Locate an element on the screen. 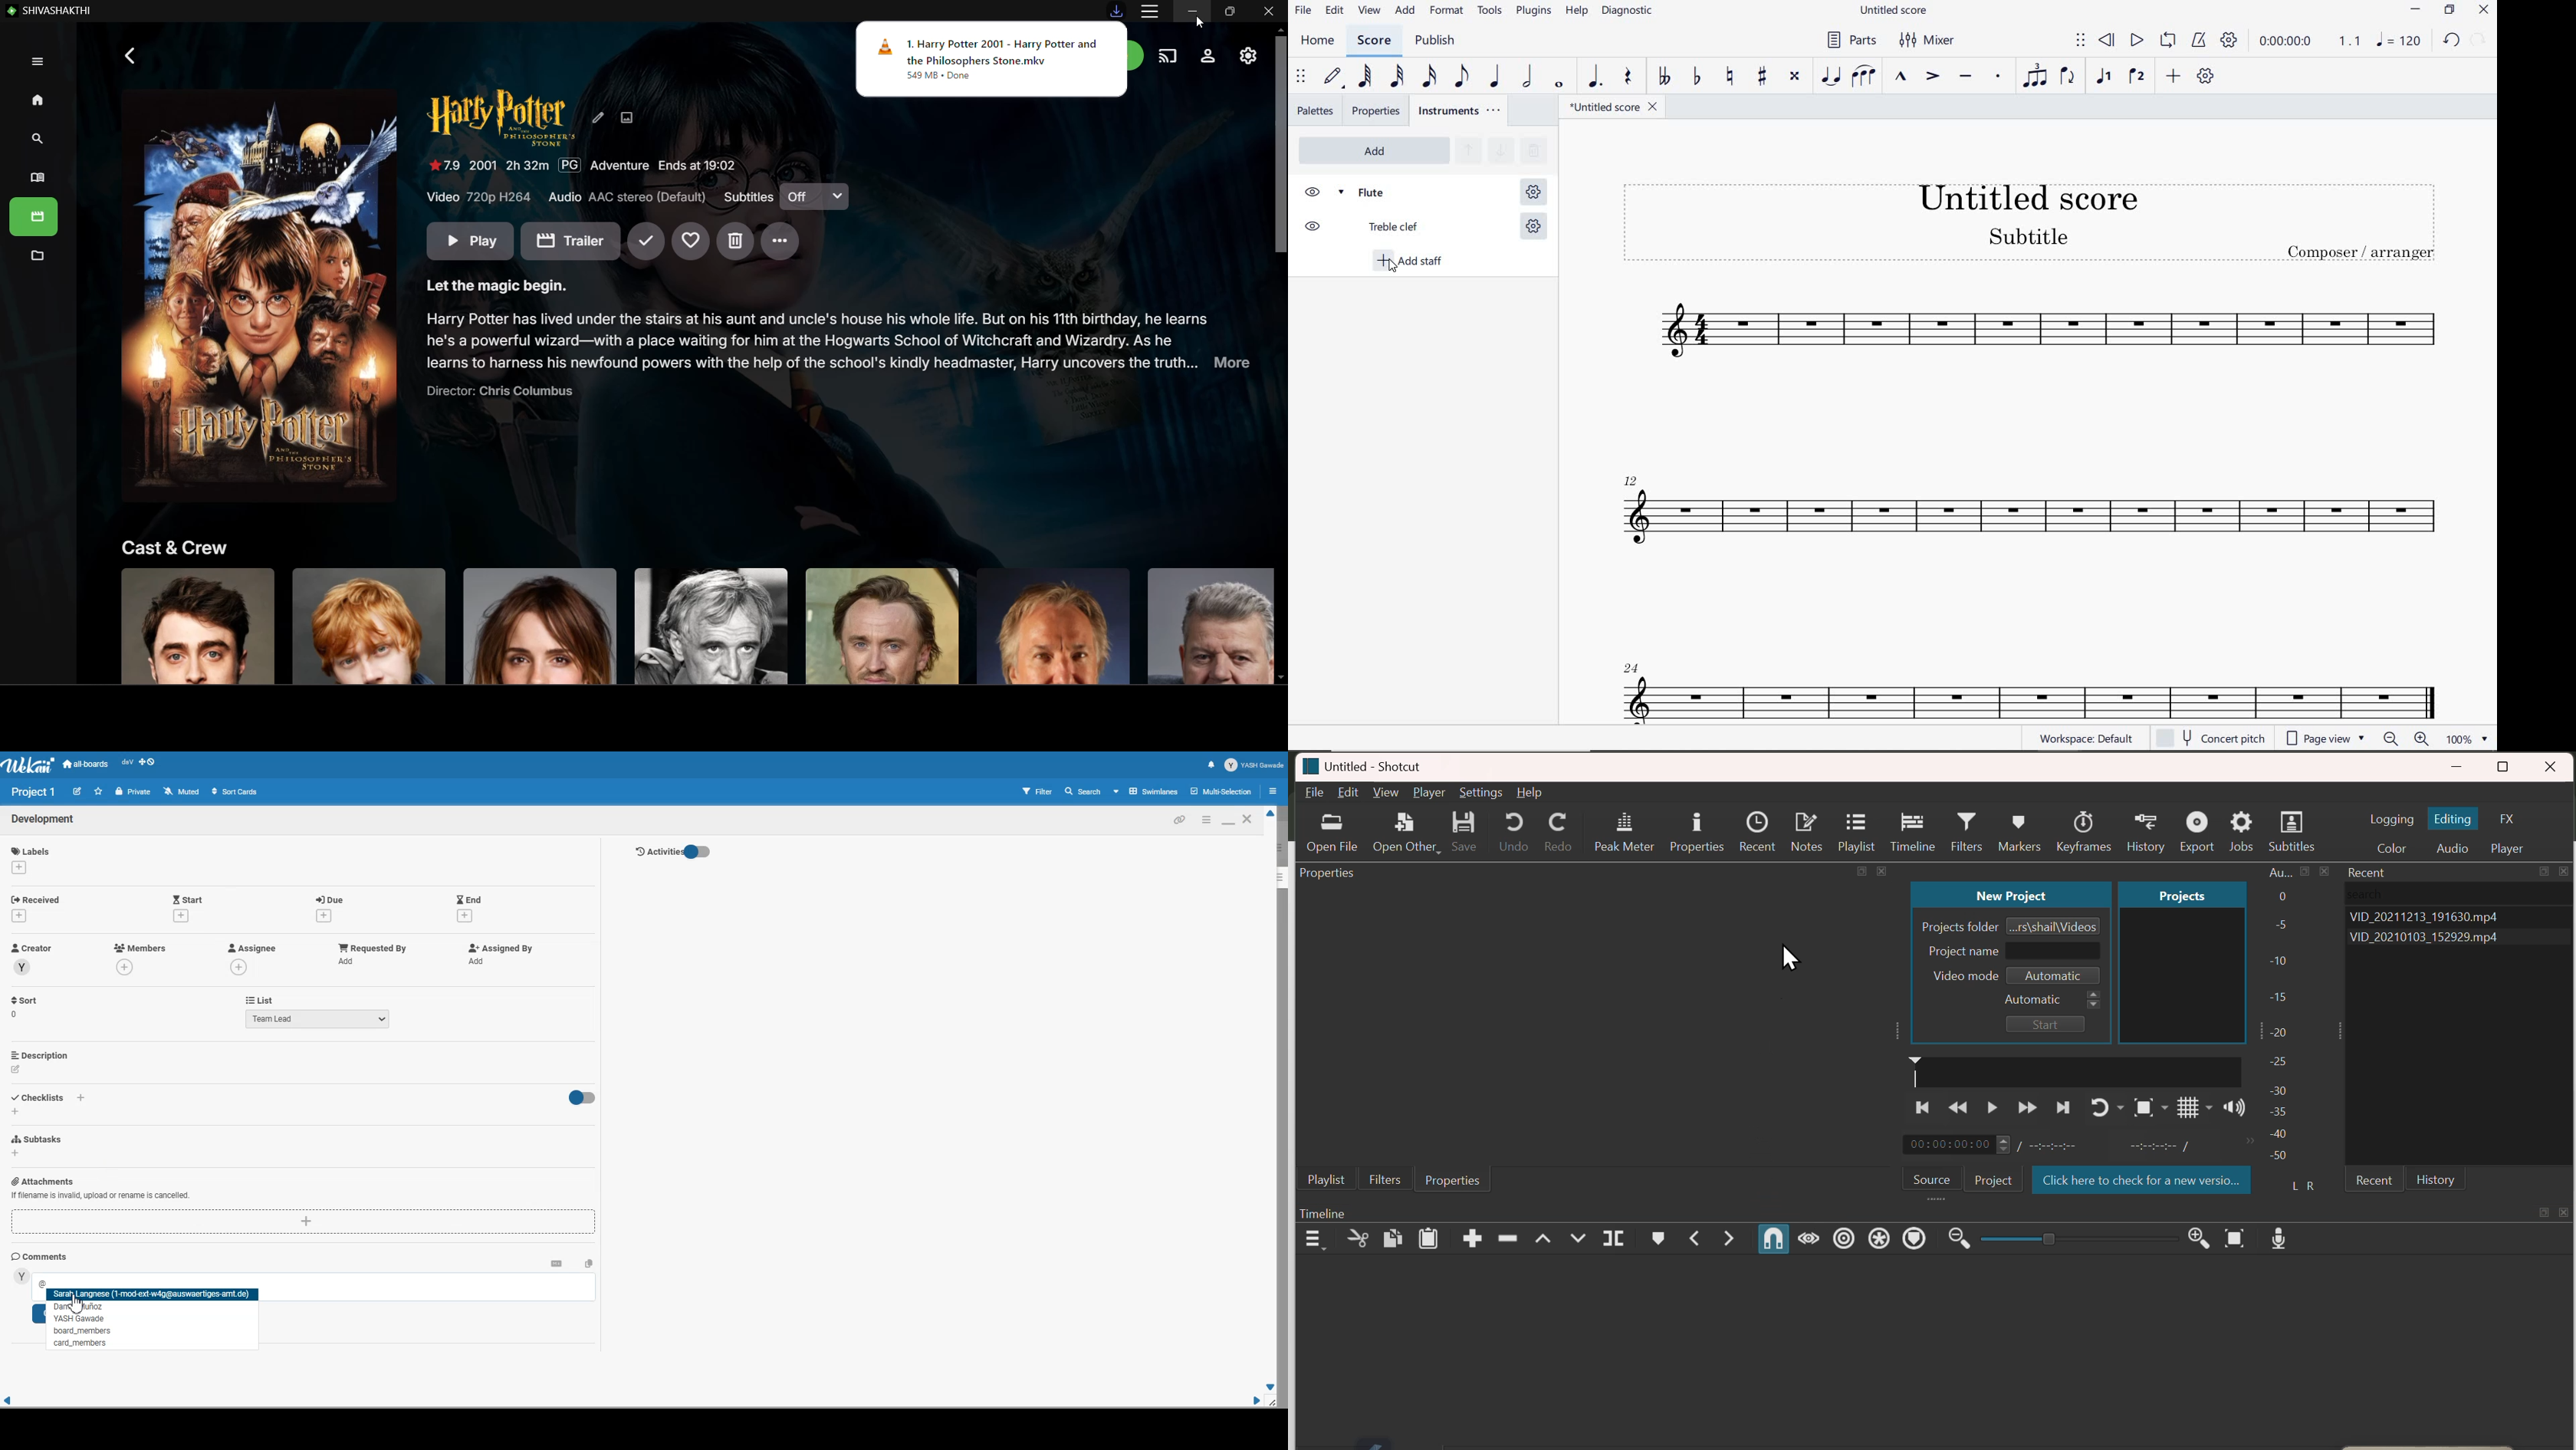 This screenshot has height=1456, width=2576. SELECT TO MOVE is located at coordinates (1301, 78).